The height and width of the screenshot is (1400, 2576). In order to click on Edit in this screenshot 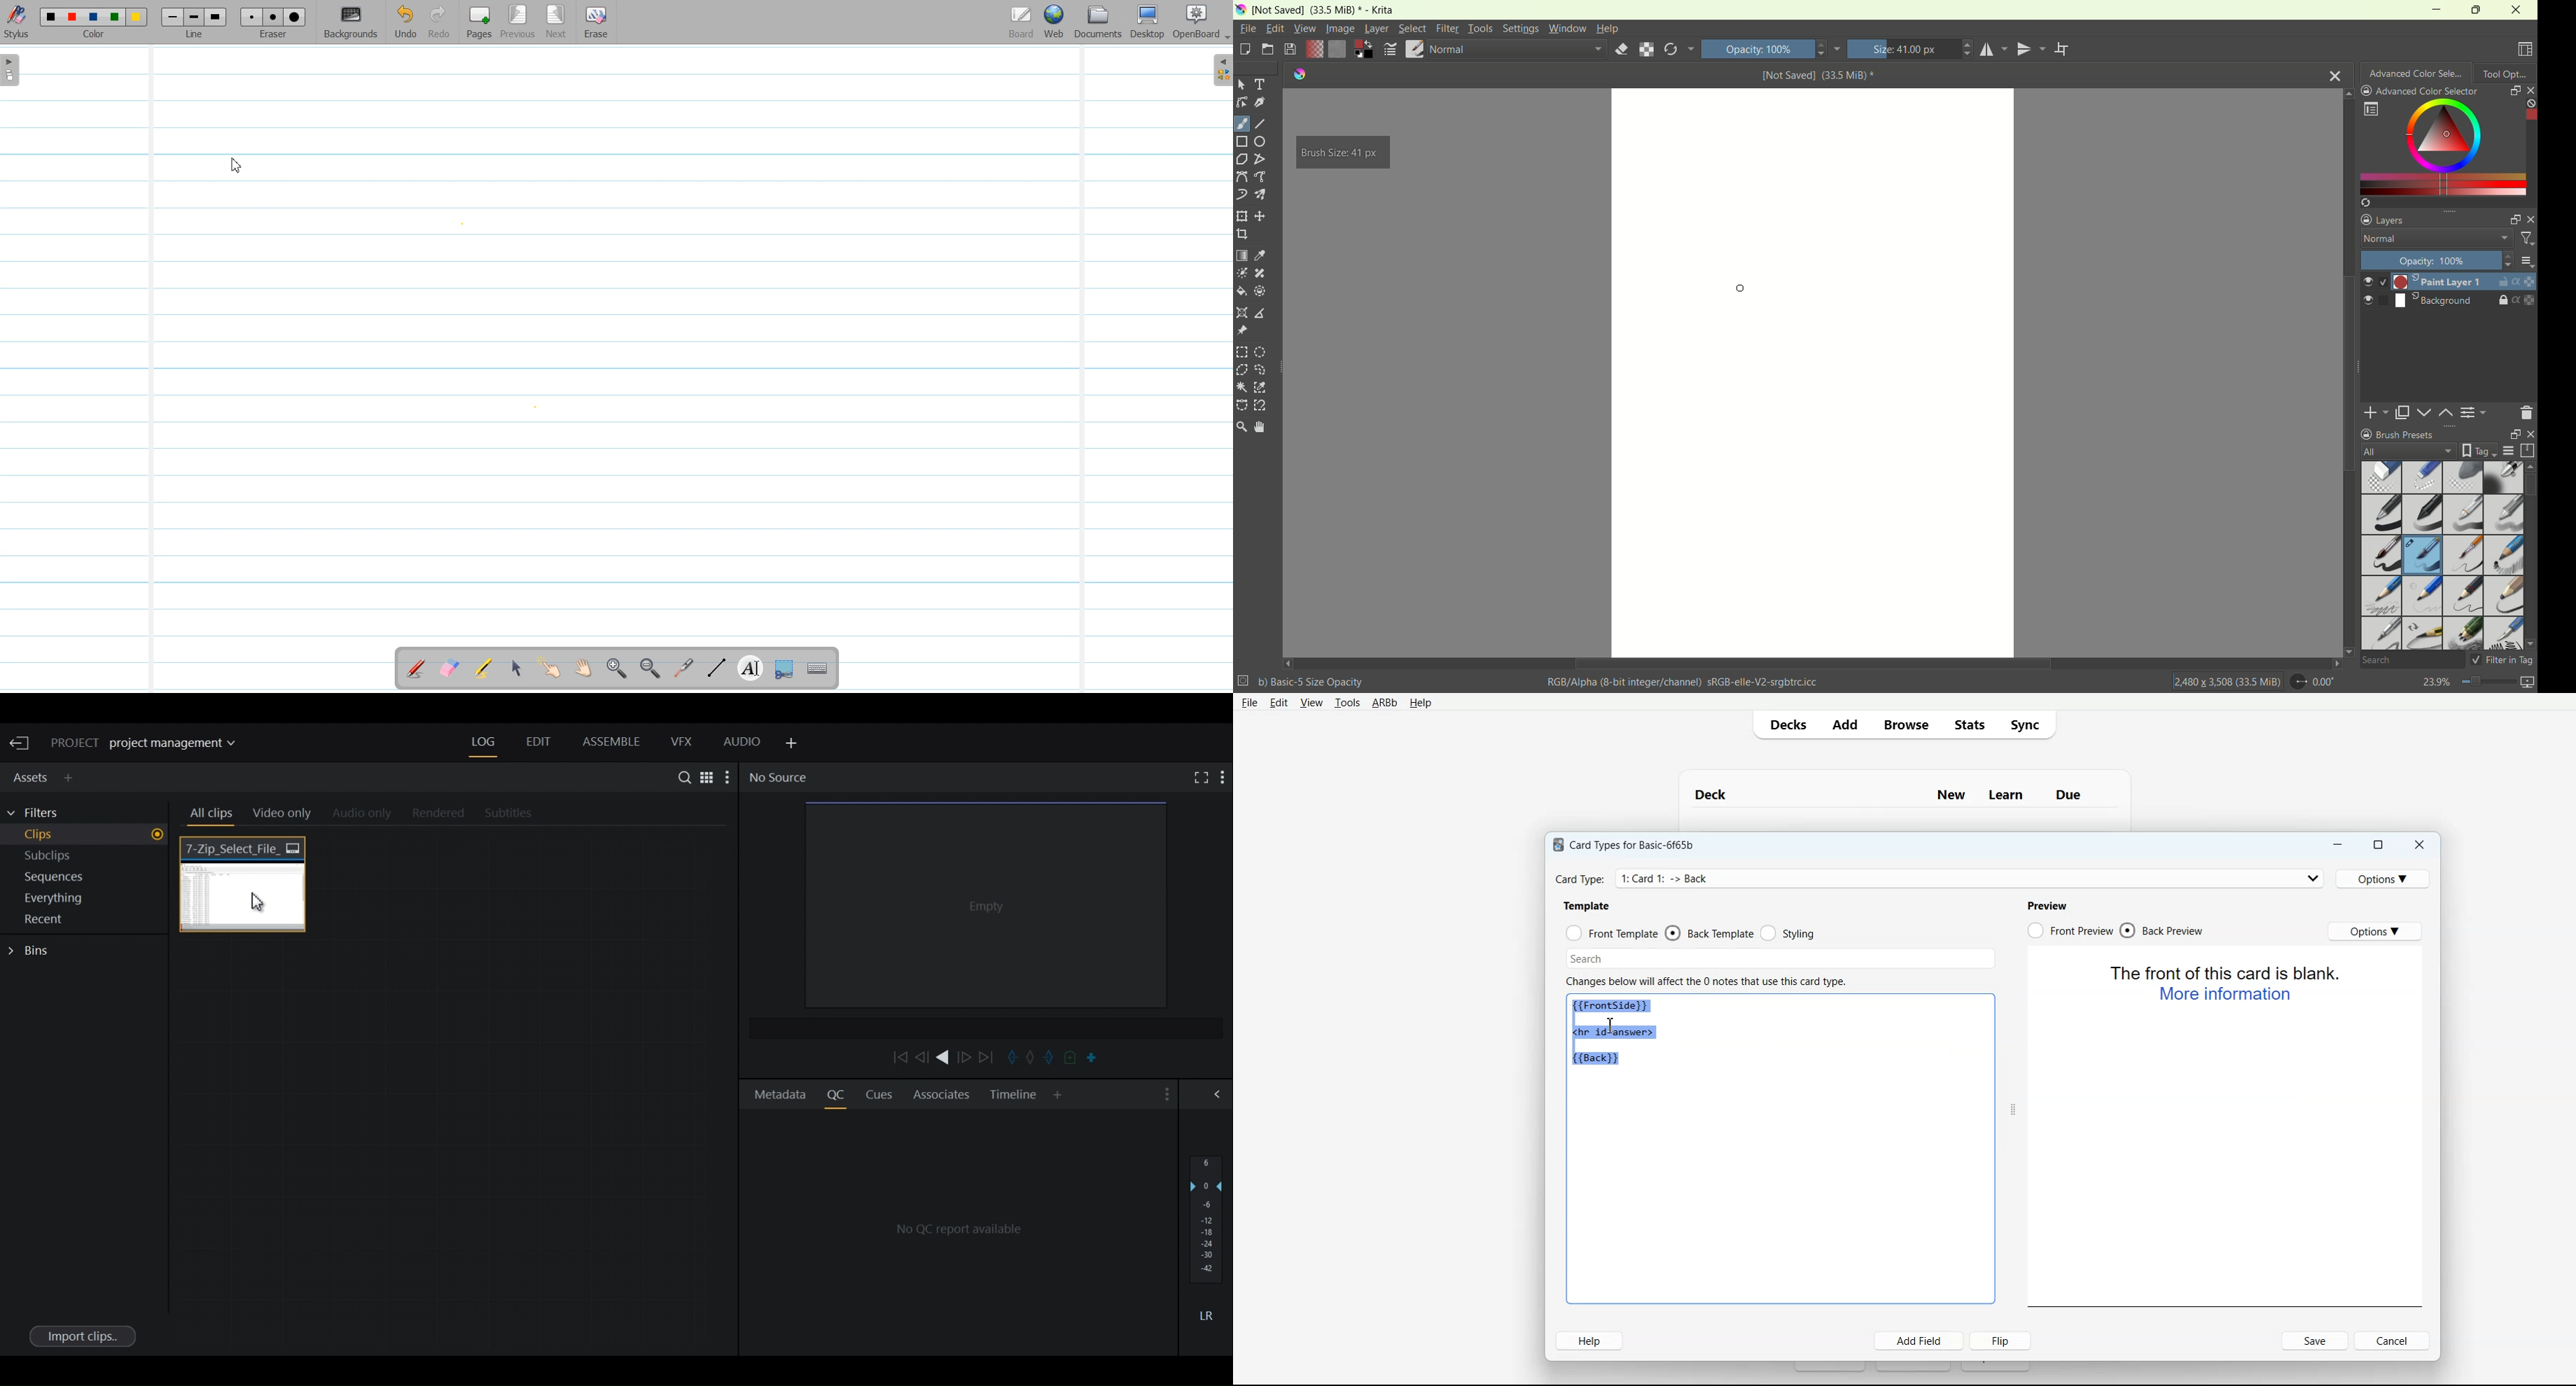, I will do `click(1278, 702)`.